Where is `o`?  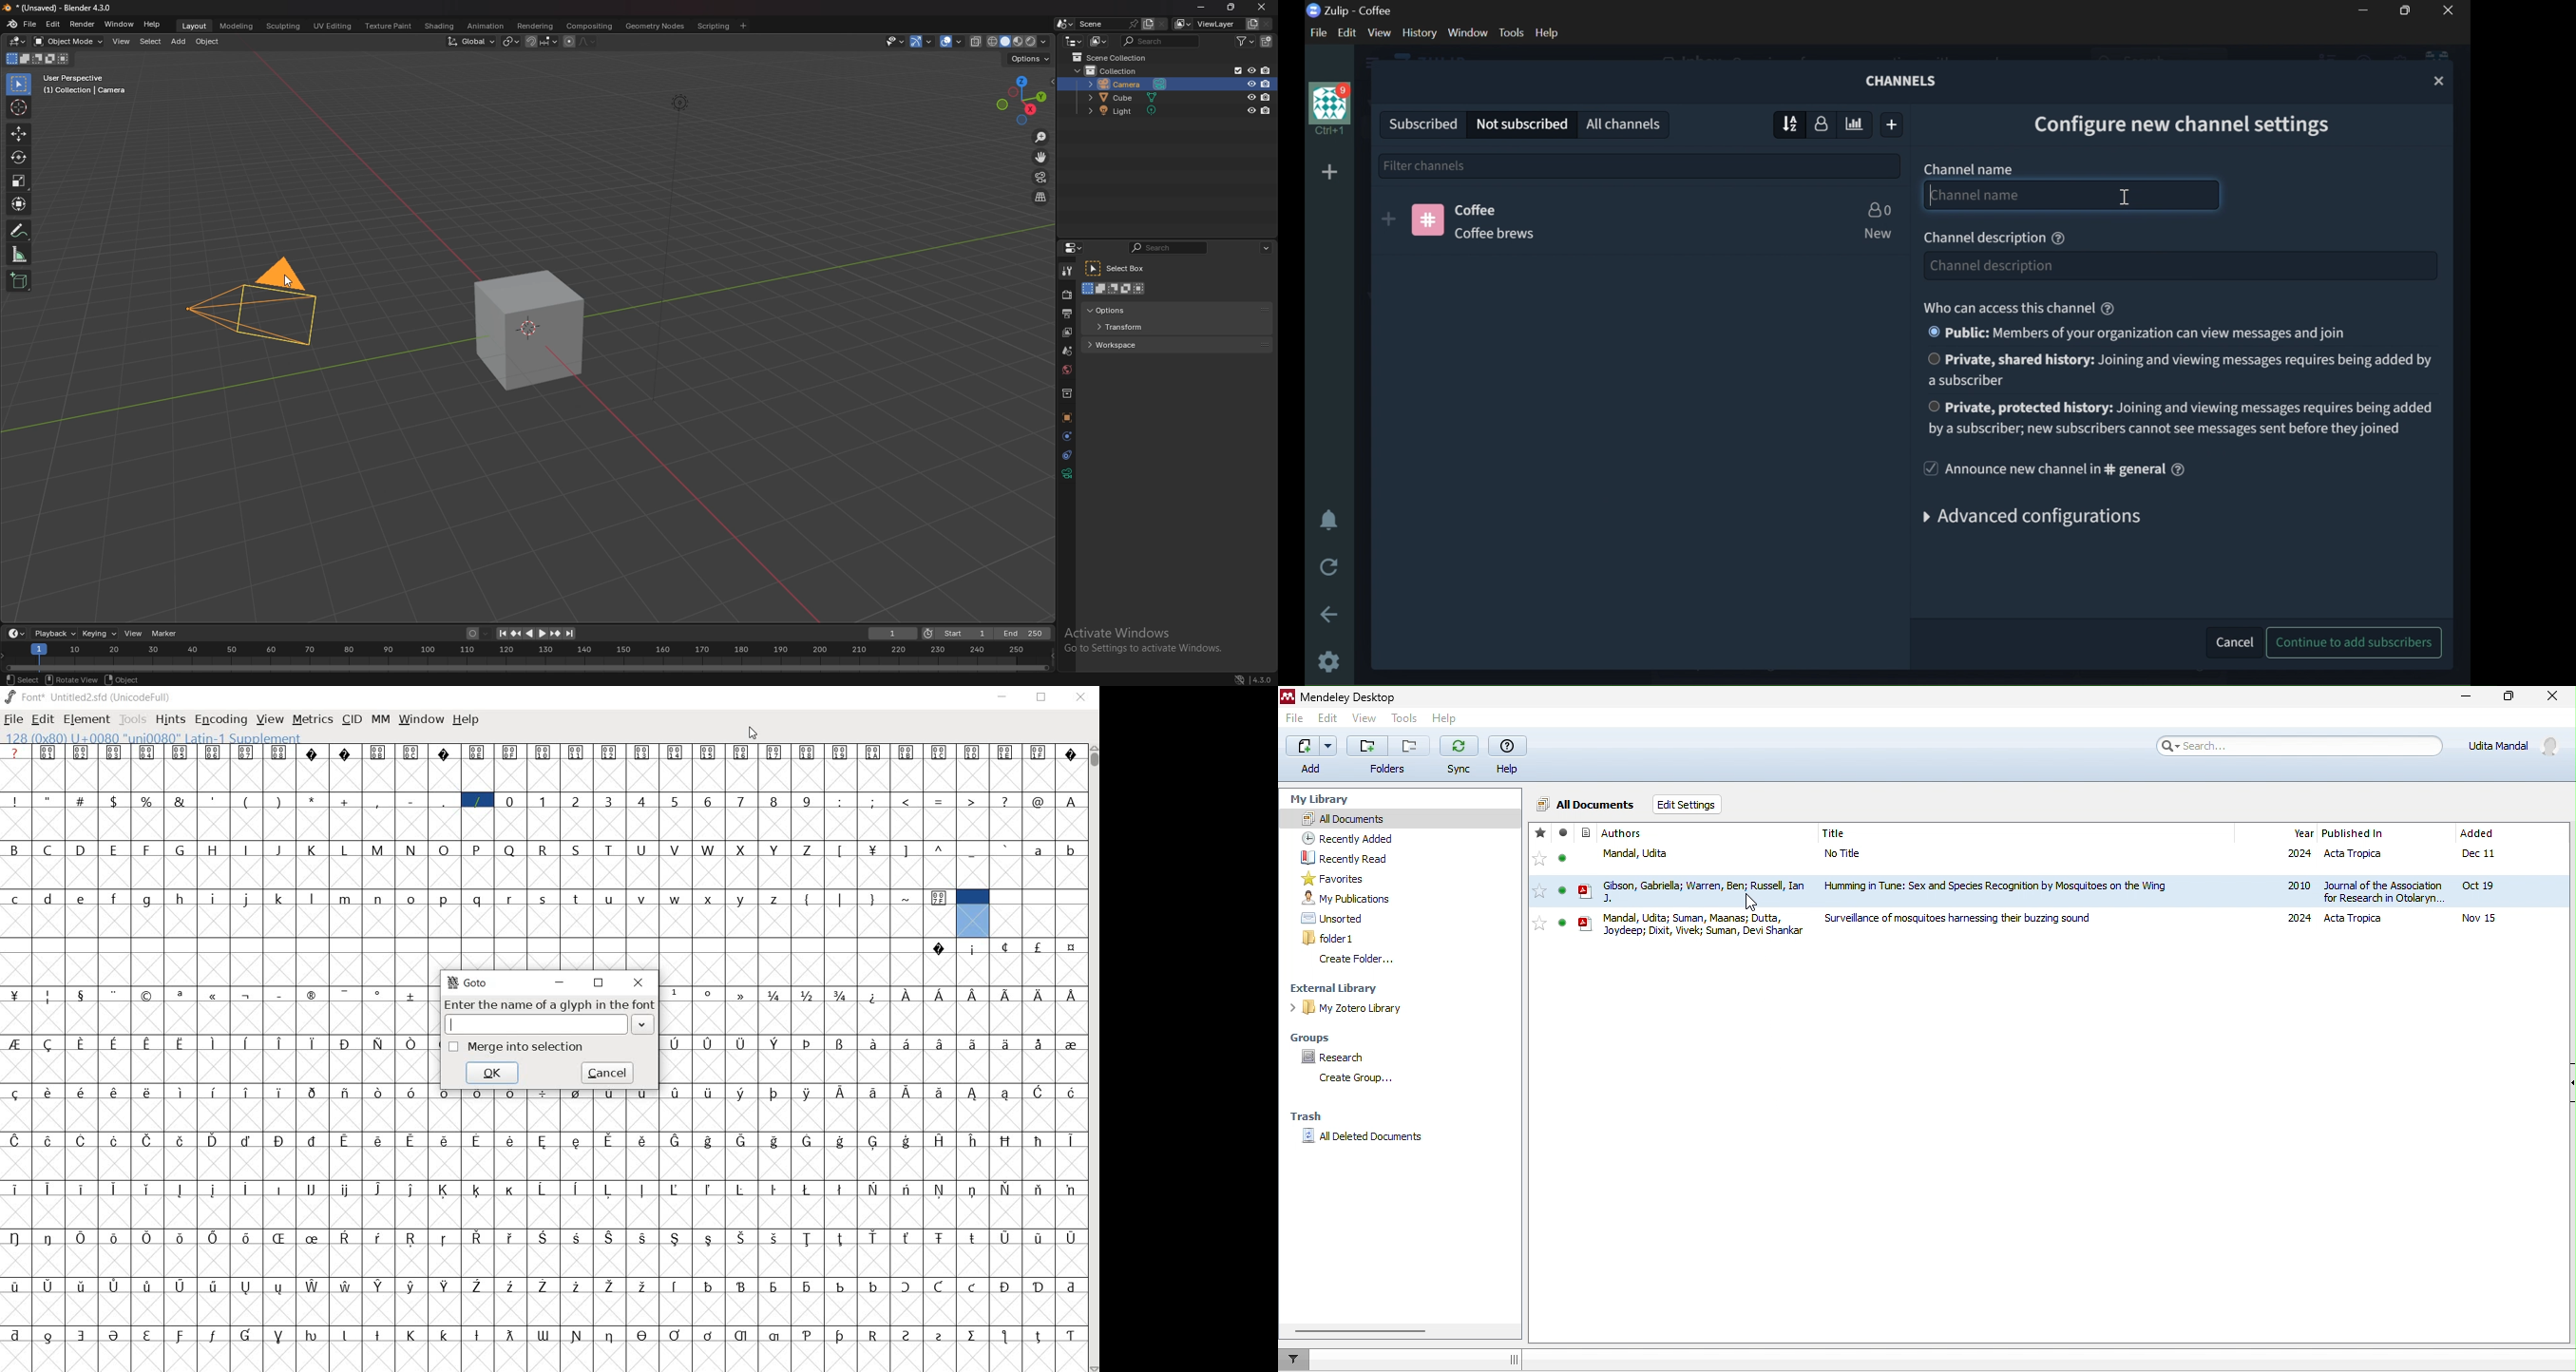 o is located at coordinates (412, 898).